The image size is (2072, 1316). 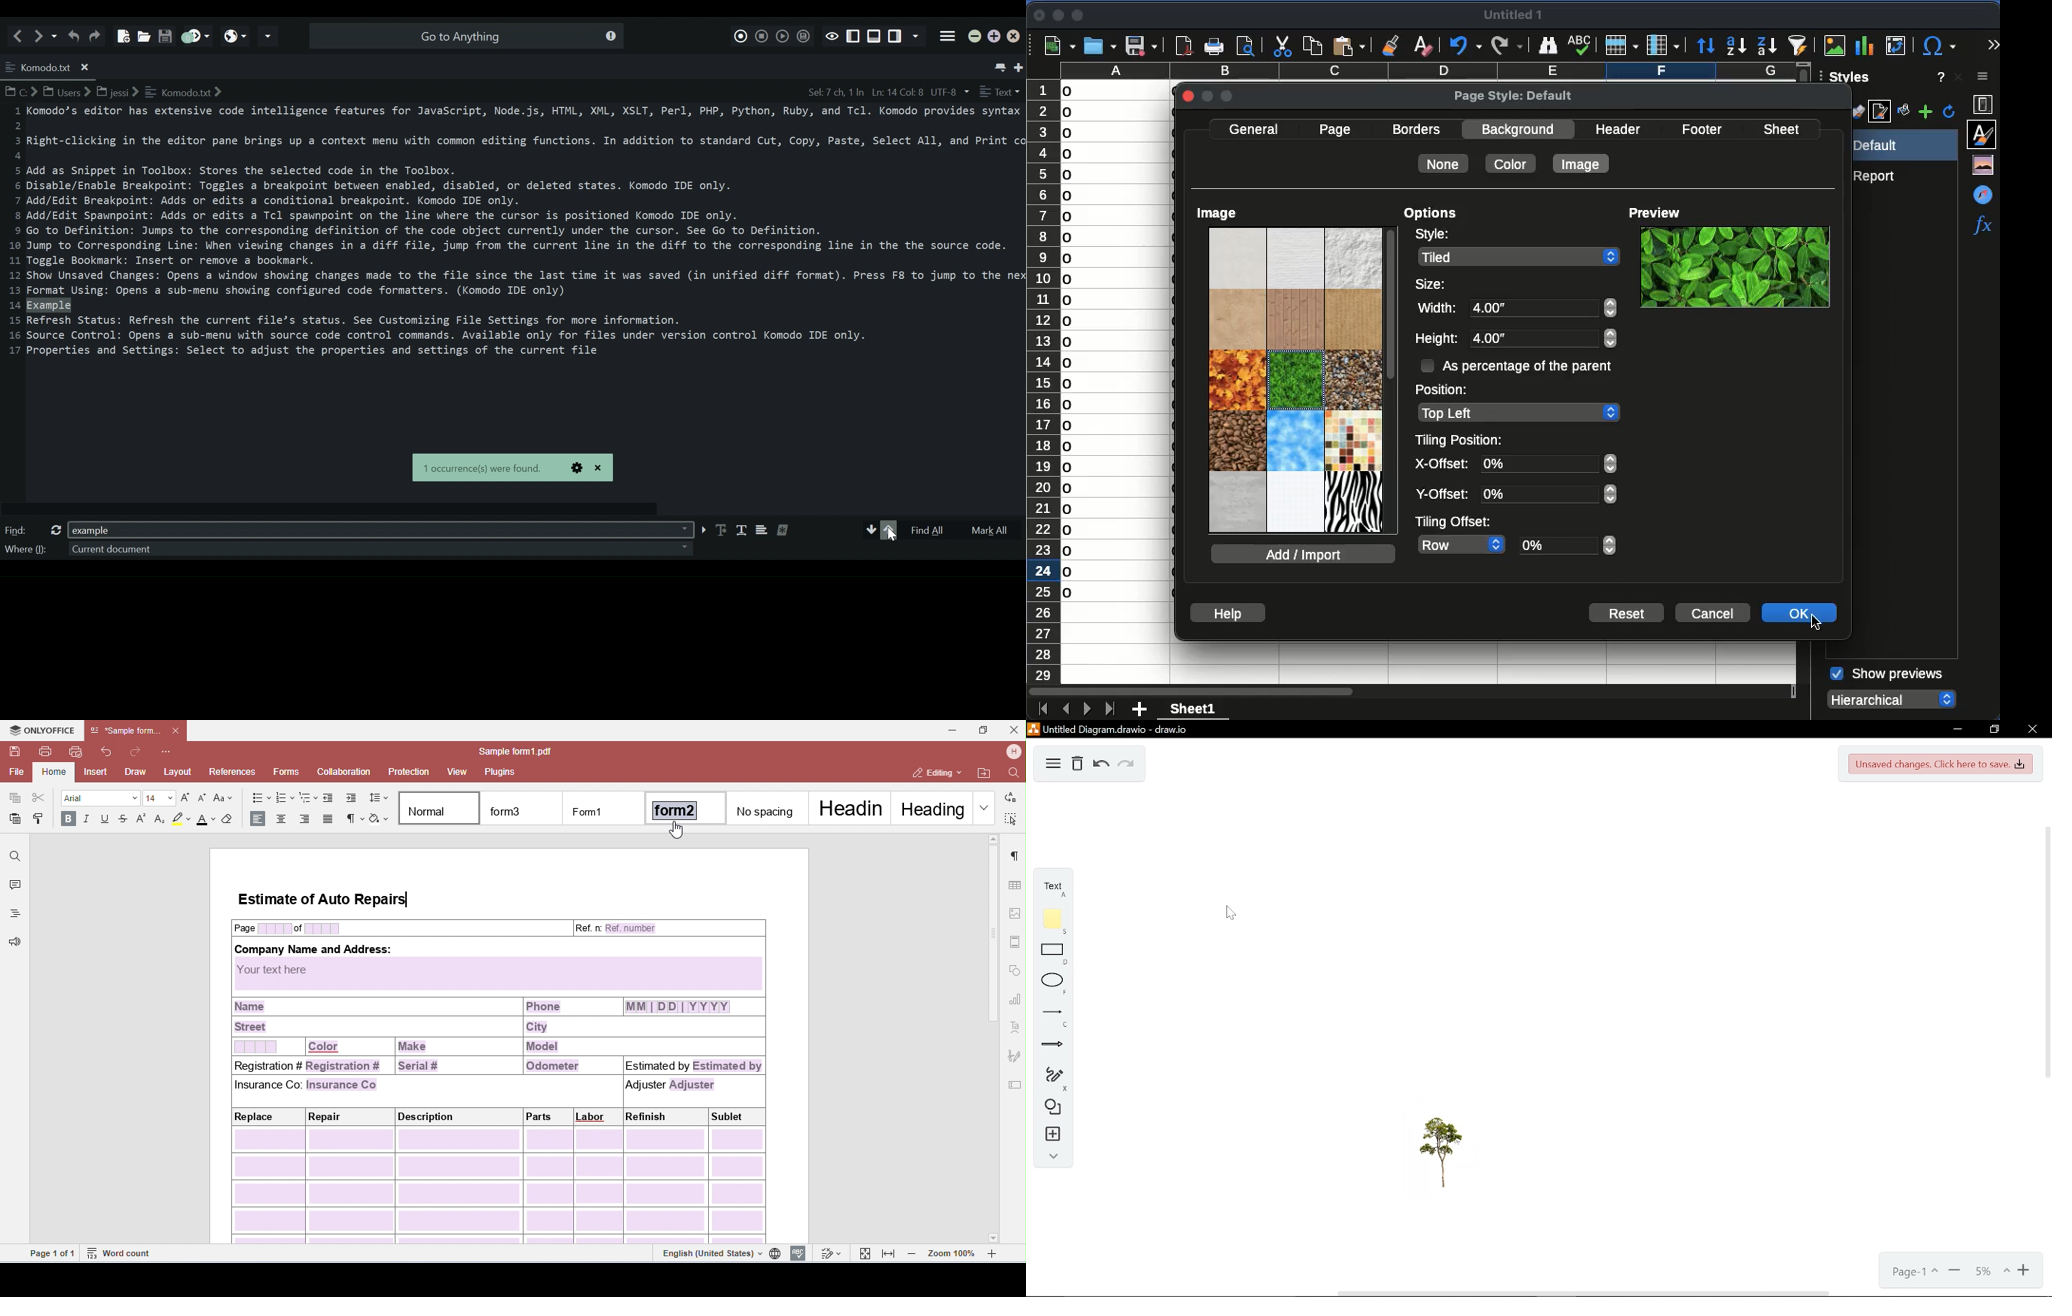 I want to click on image, so click(x=1582, y=164).